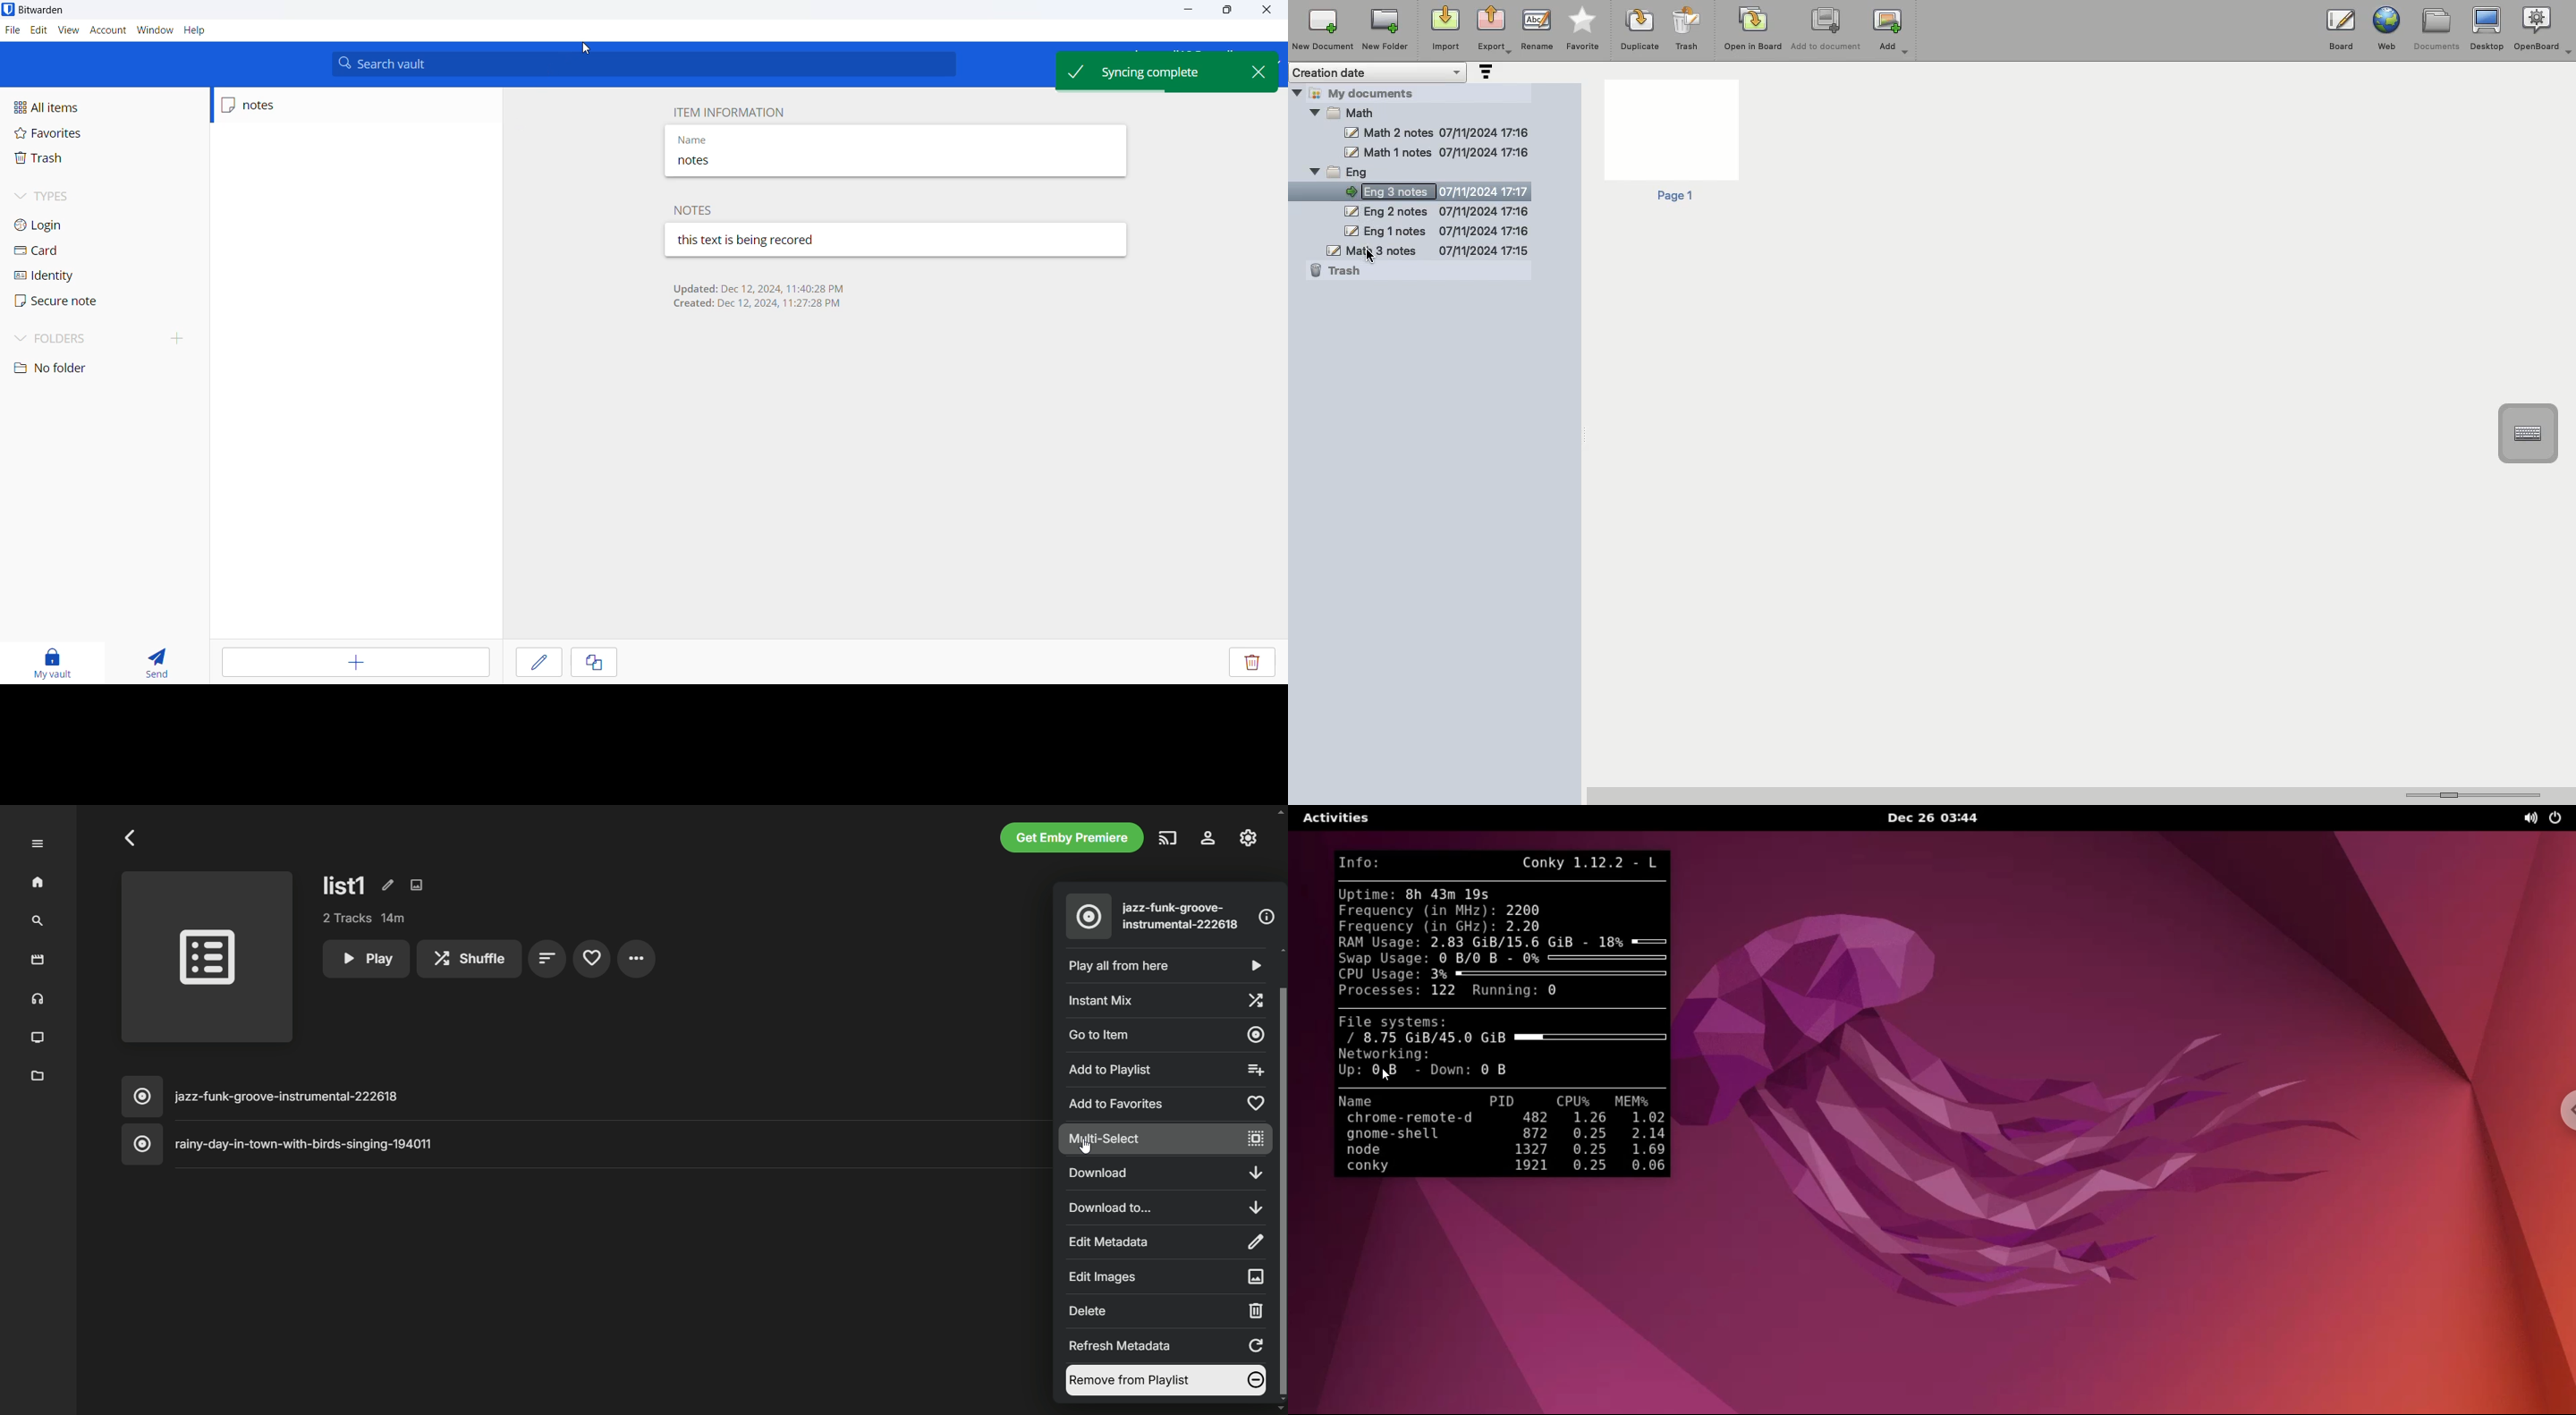 The image size is (2576, 1428). What do you see at coordinates (280, 105) in the screenshot?
I see `notes` at bounding box center [280, 105].